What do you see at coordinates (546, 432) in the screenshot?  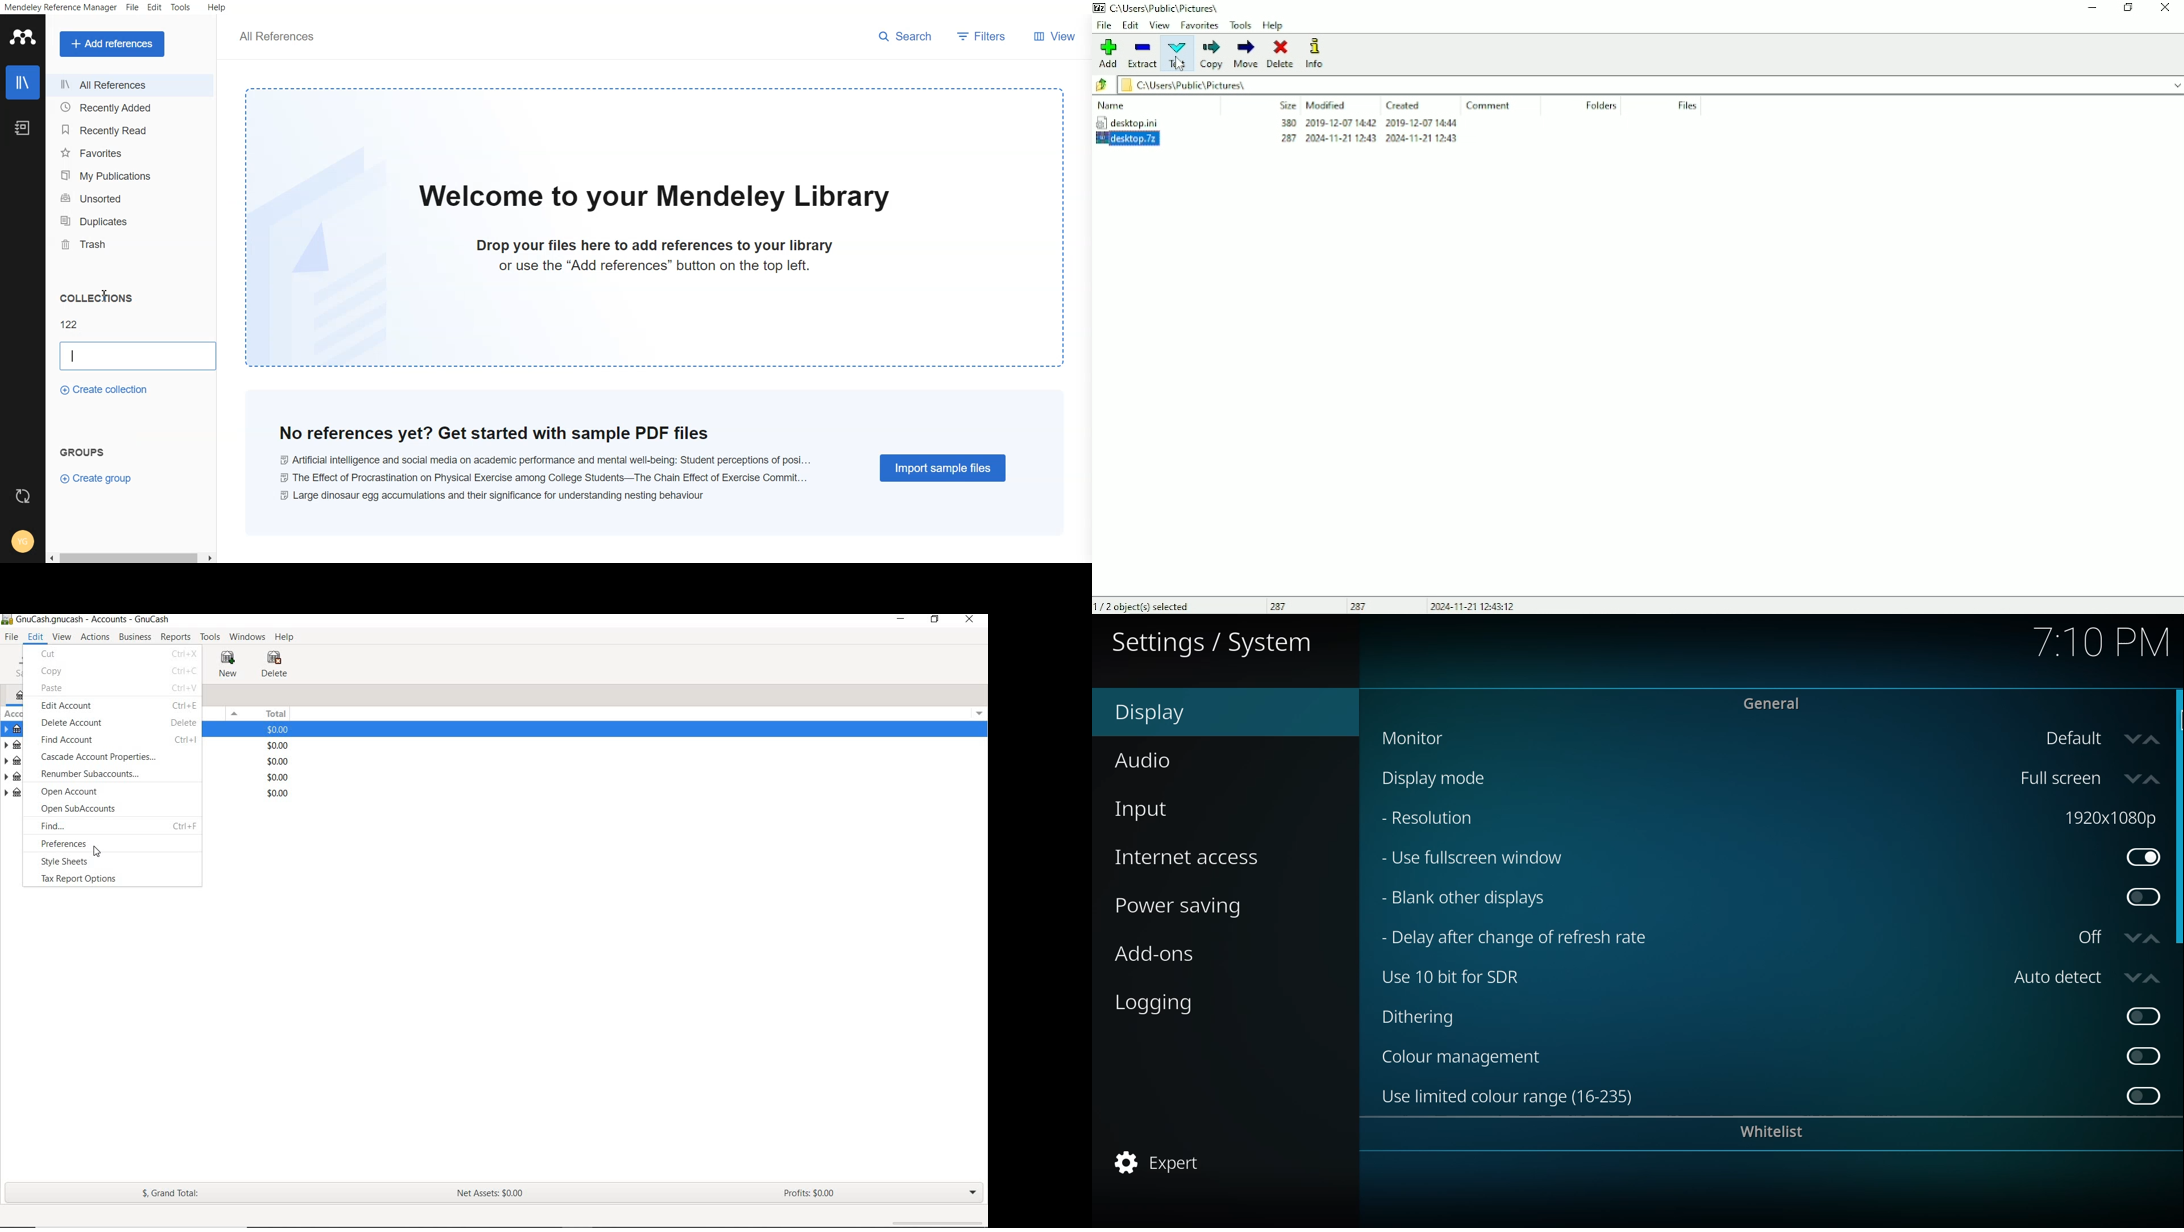 I see `no reference yet? get started with sample pdf files` at bounding box center [546, 432].